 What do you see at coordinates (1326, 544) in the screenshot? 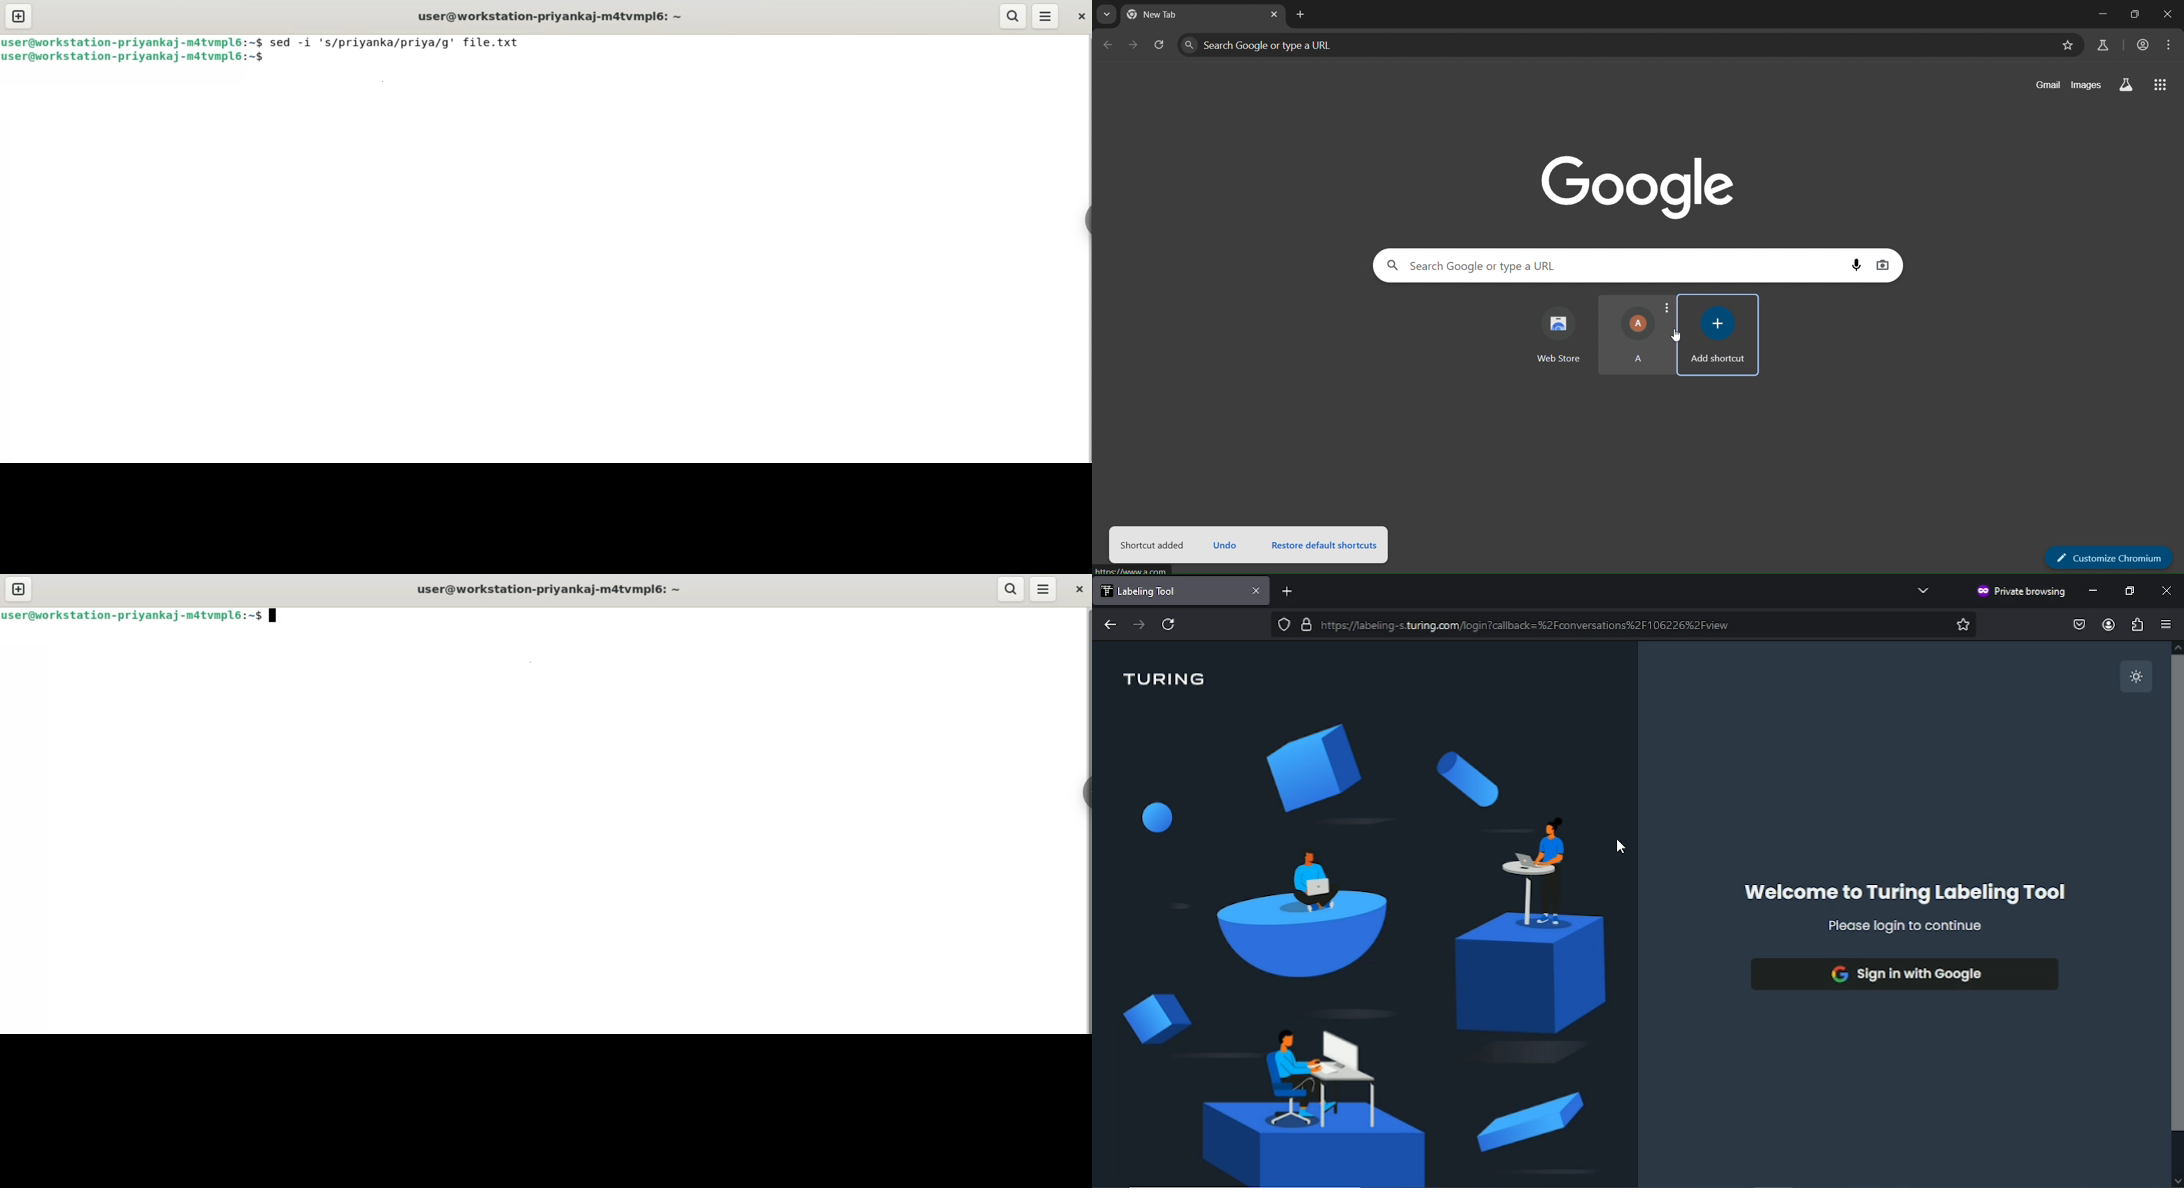
I see `restore default shortcuts` at bounding box center [1326, 544].